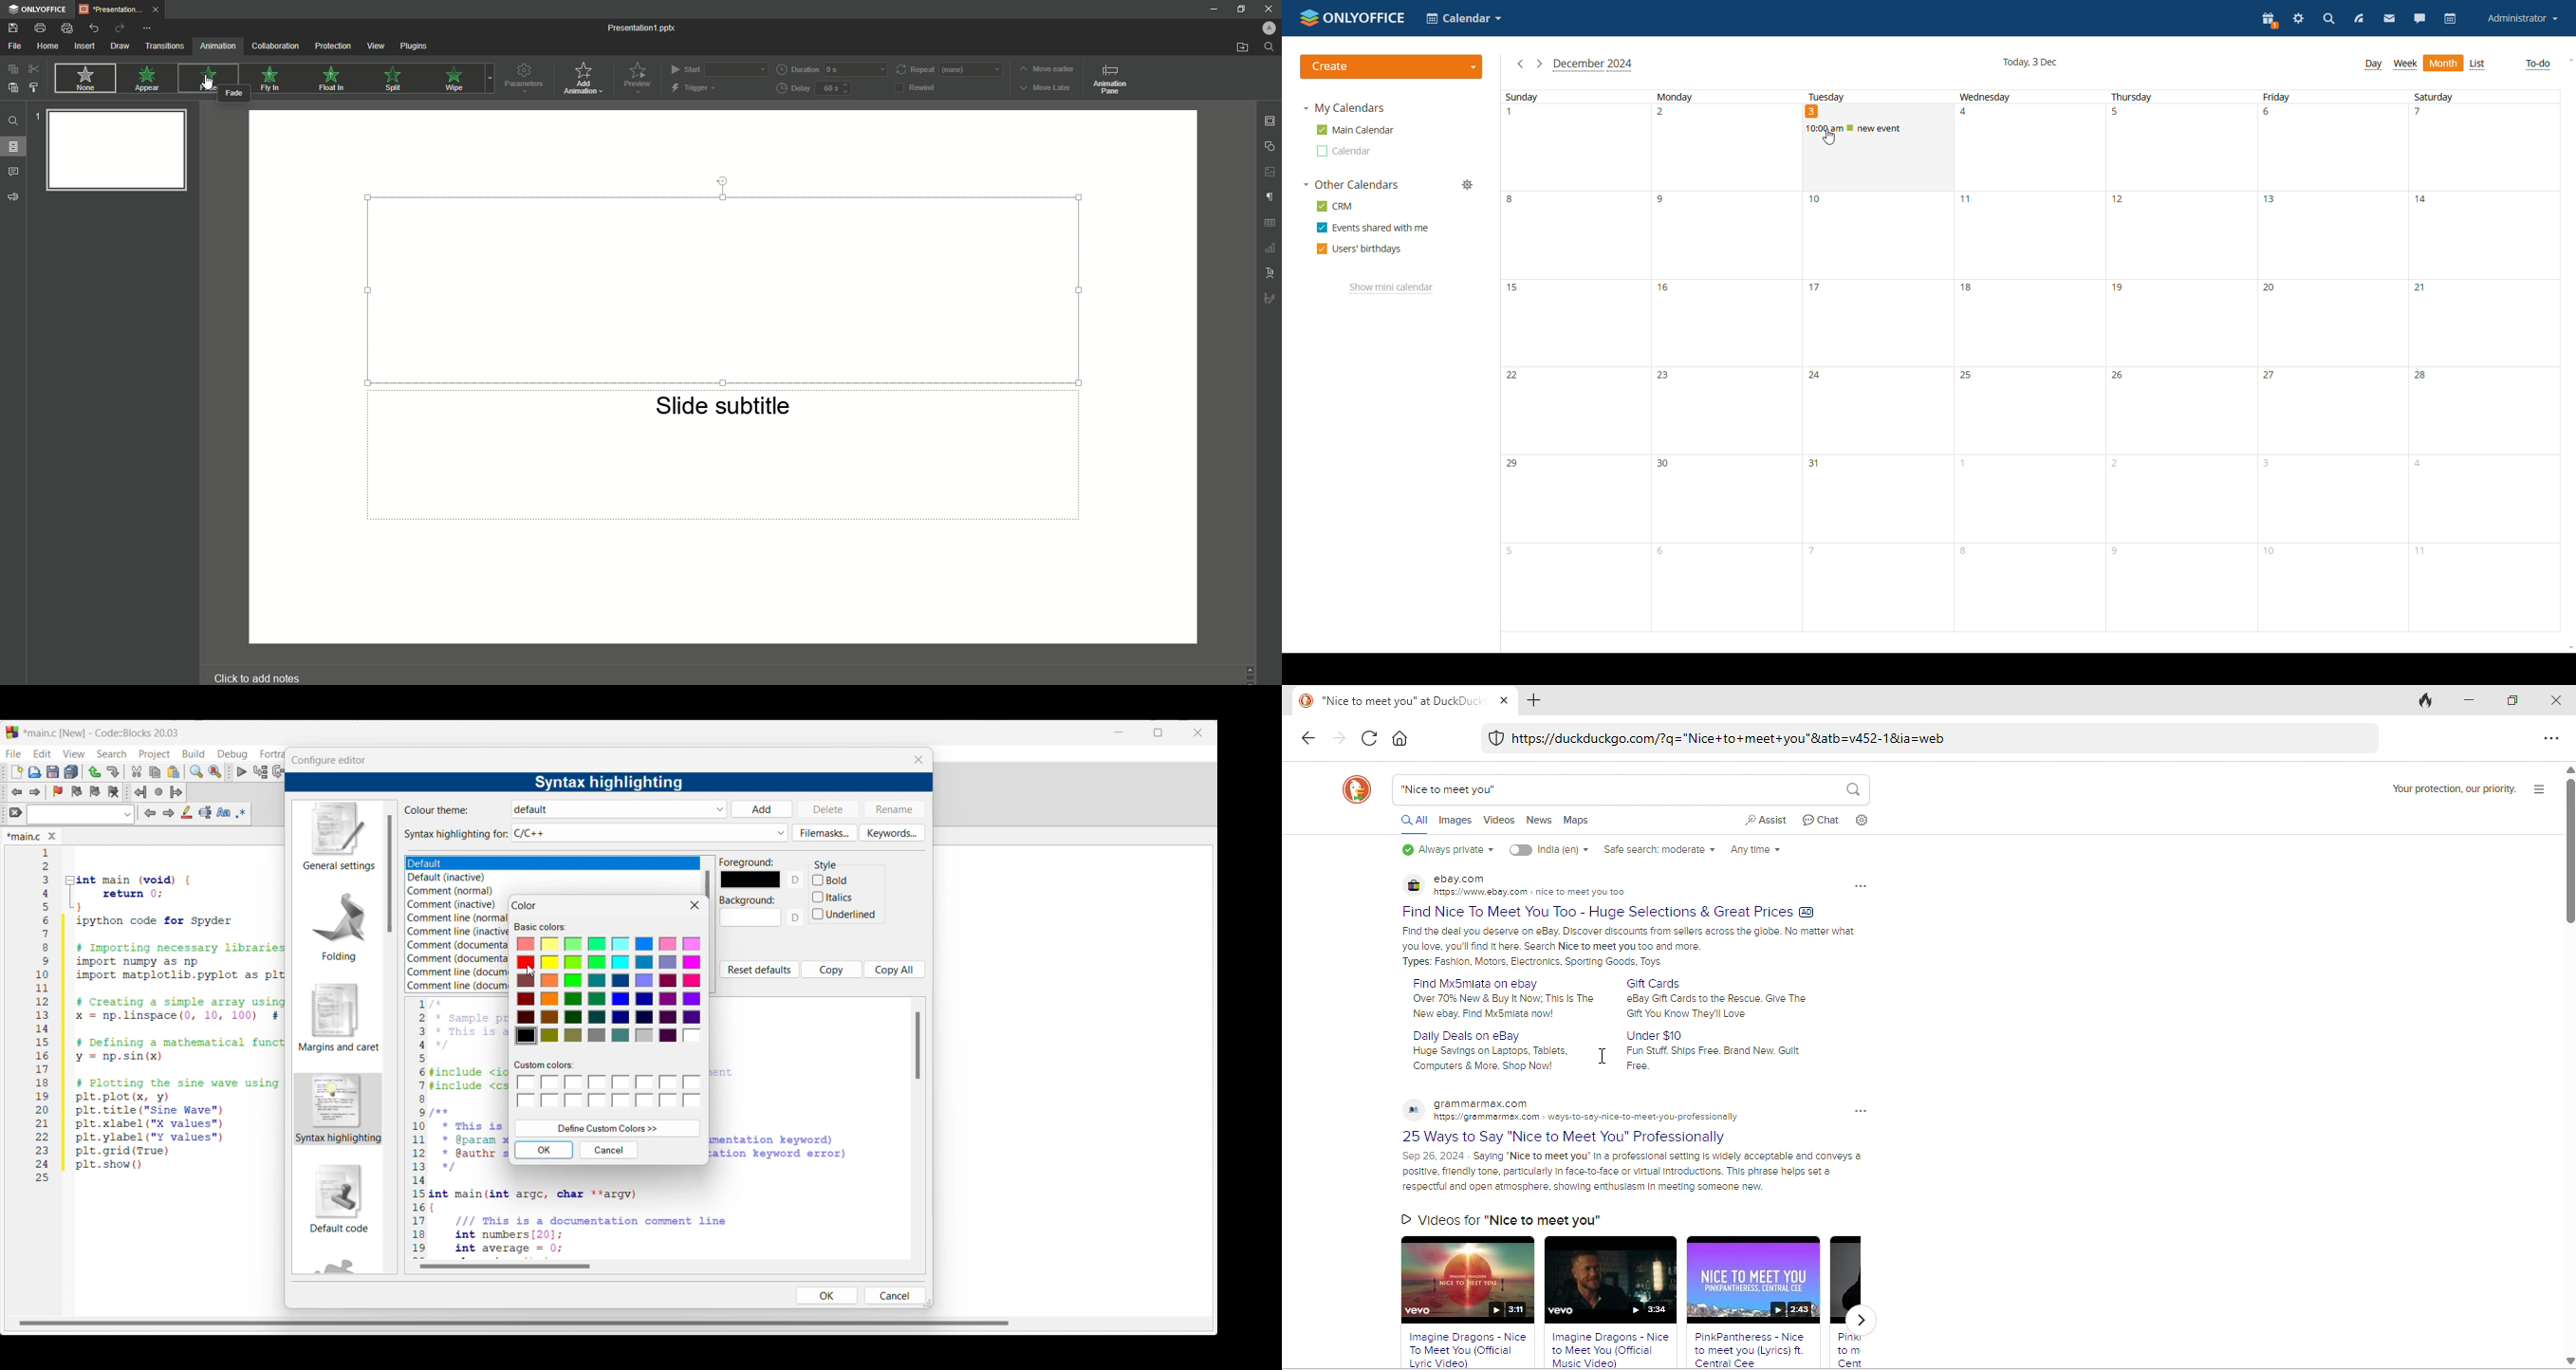  What do you see at coordinates (113, 792) in the screenshot?
I see `Clear bookmarks` at bounding box center [113, 792].